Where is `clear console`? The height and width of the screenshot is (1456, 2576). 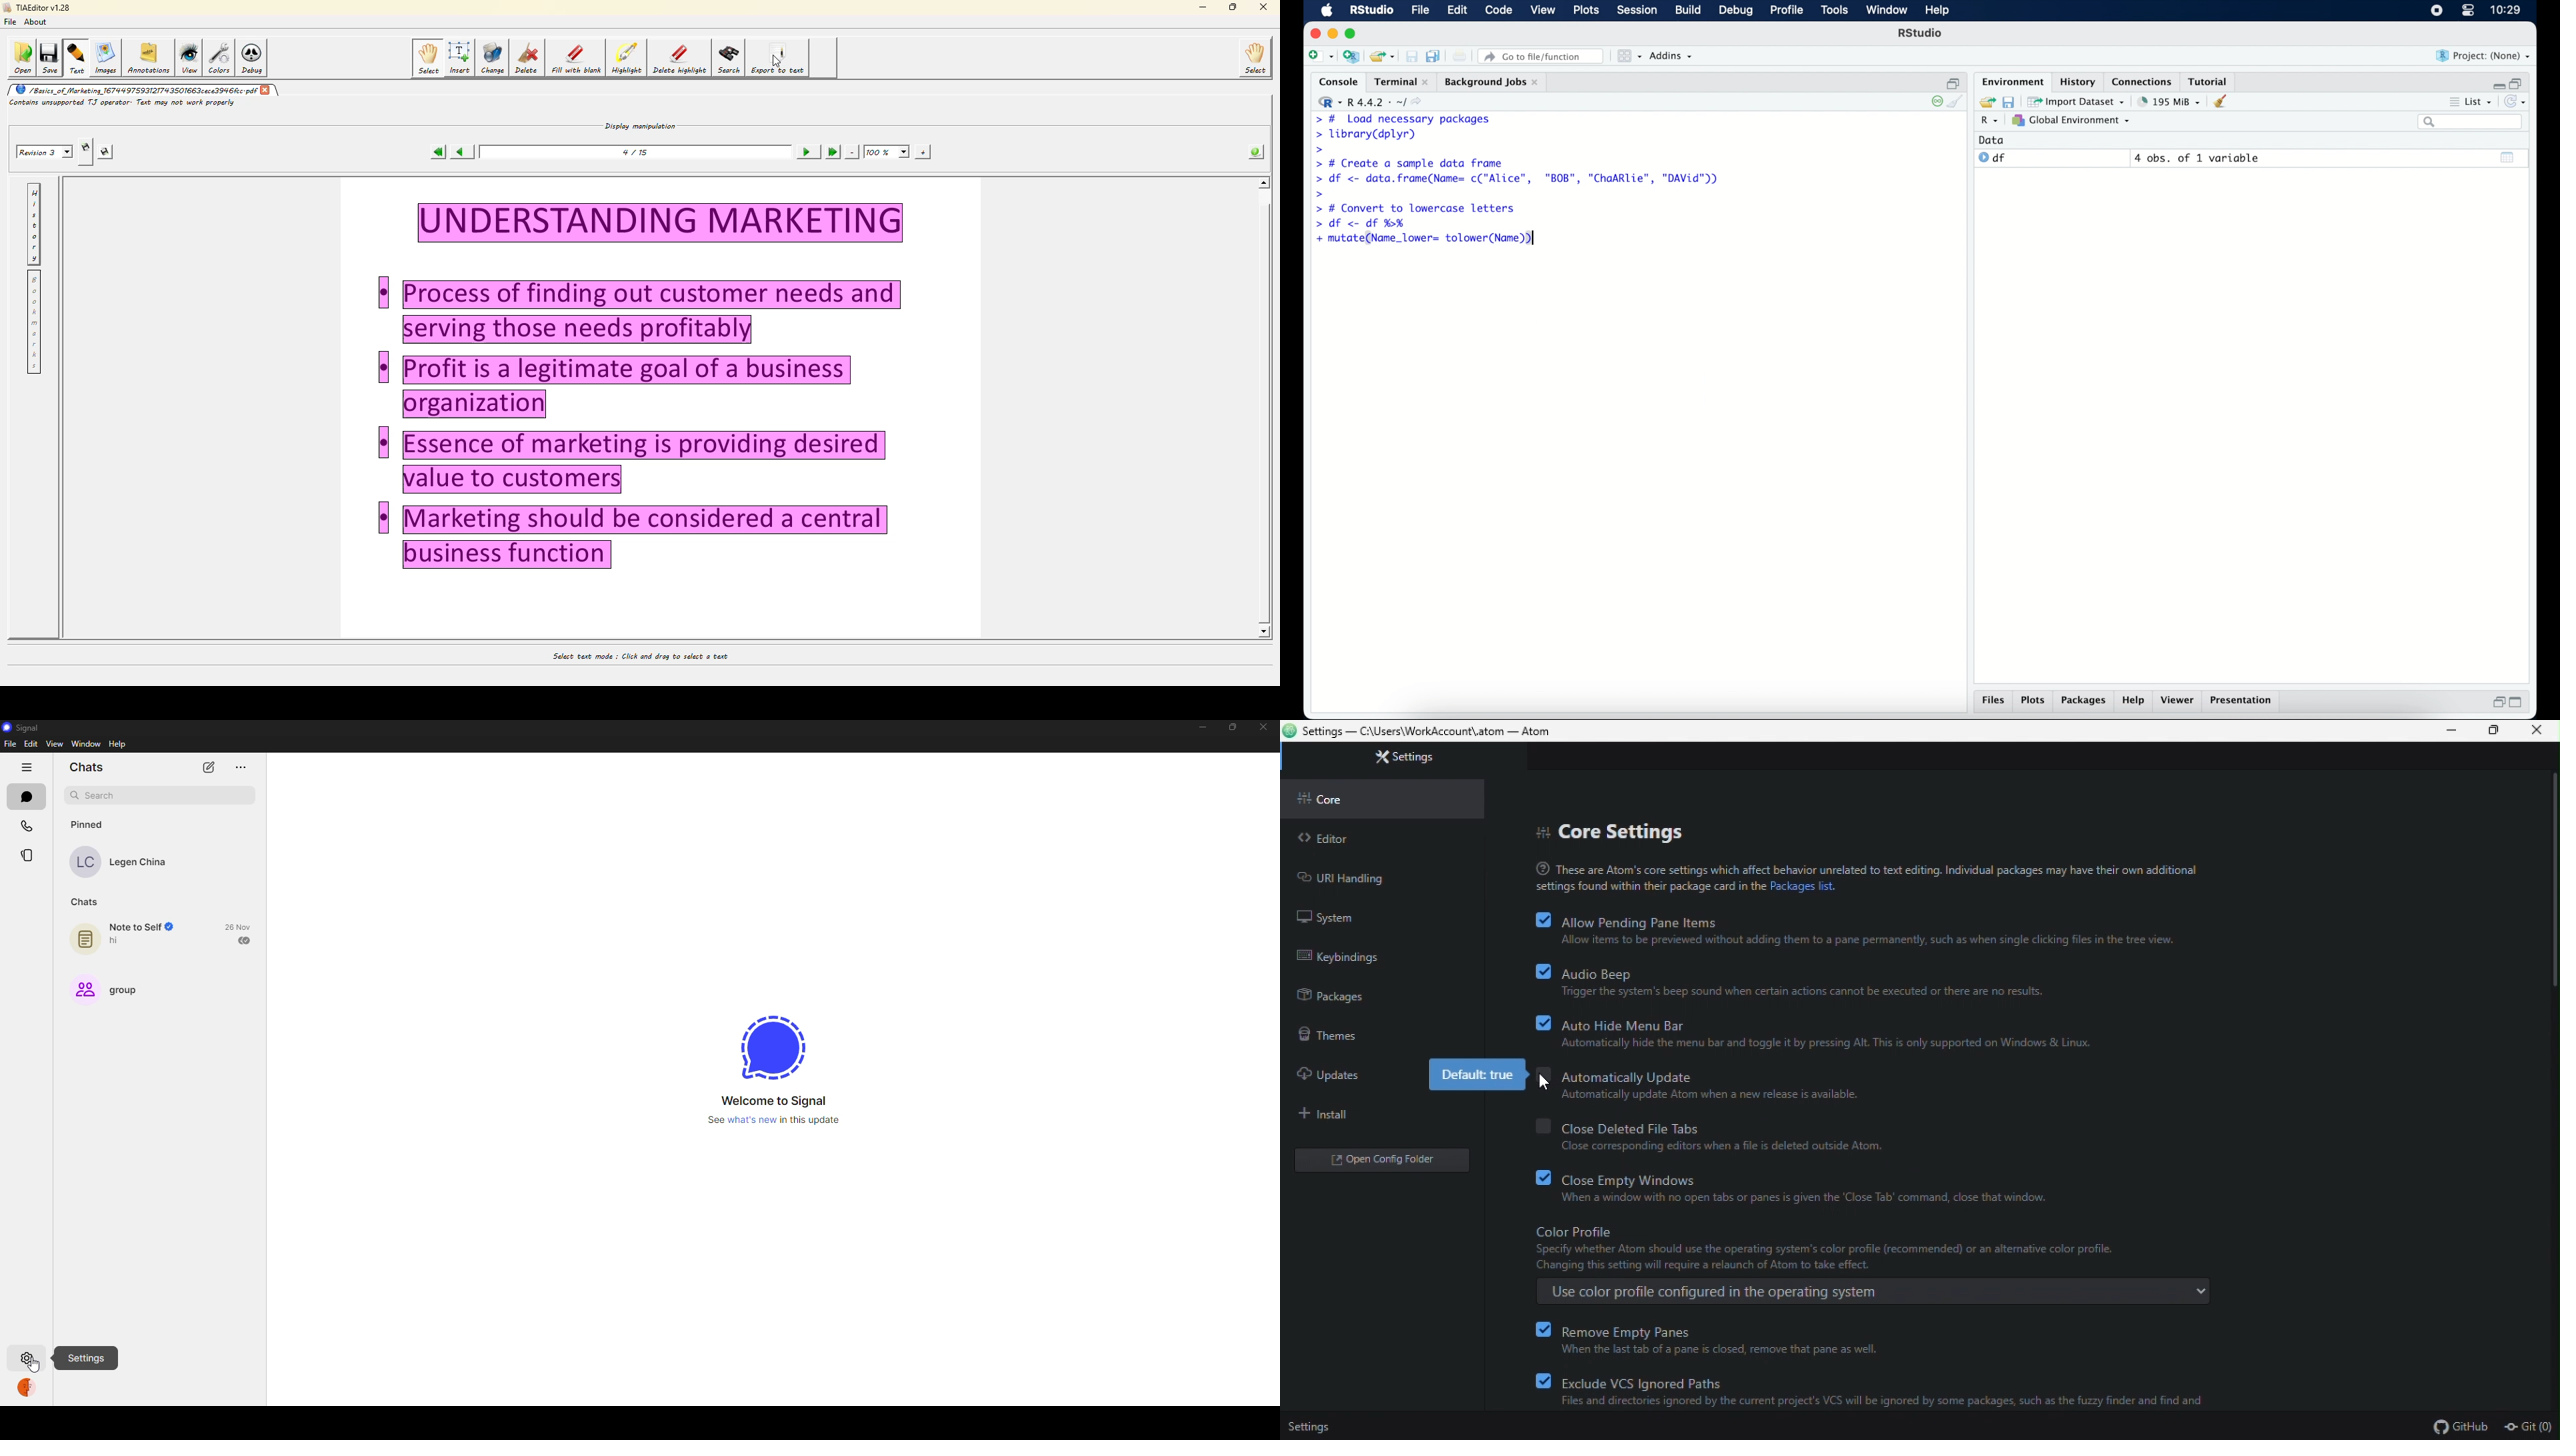
clear console is located at coordinates (1959, 103).